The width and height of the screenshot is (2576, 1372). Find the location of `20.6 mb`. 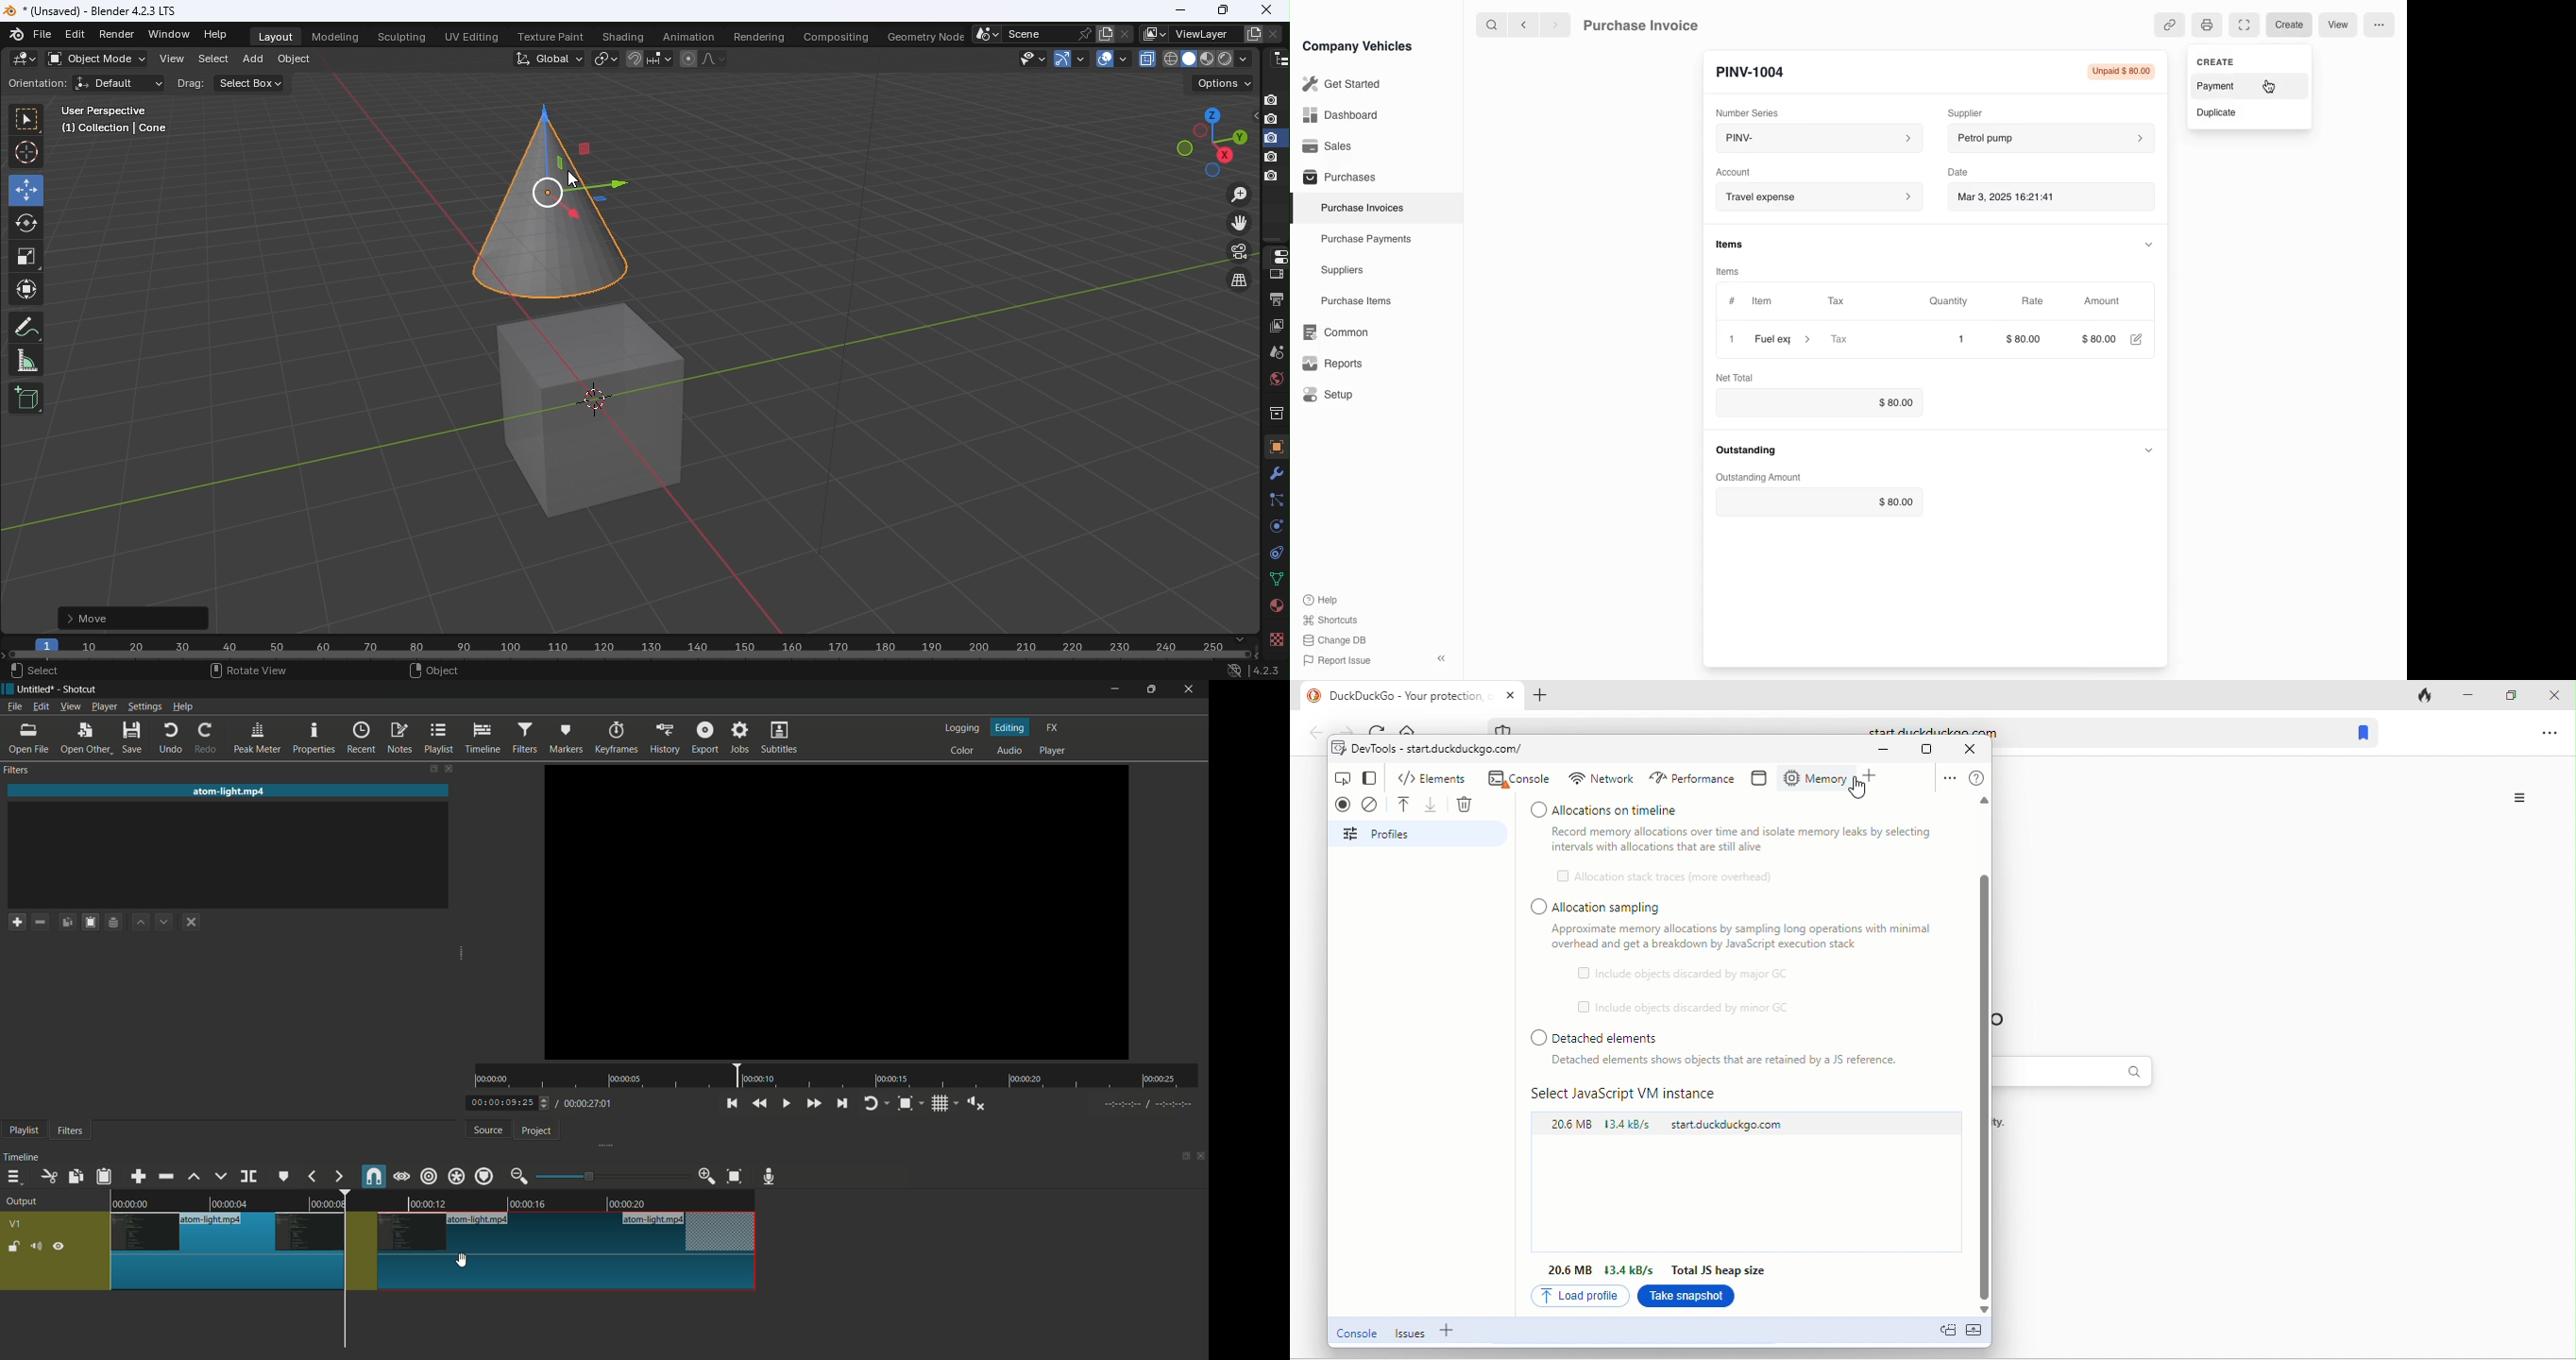

20.6 mb is located at coordinates (1571, 1271).